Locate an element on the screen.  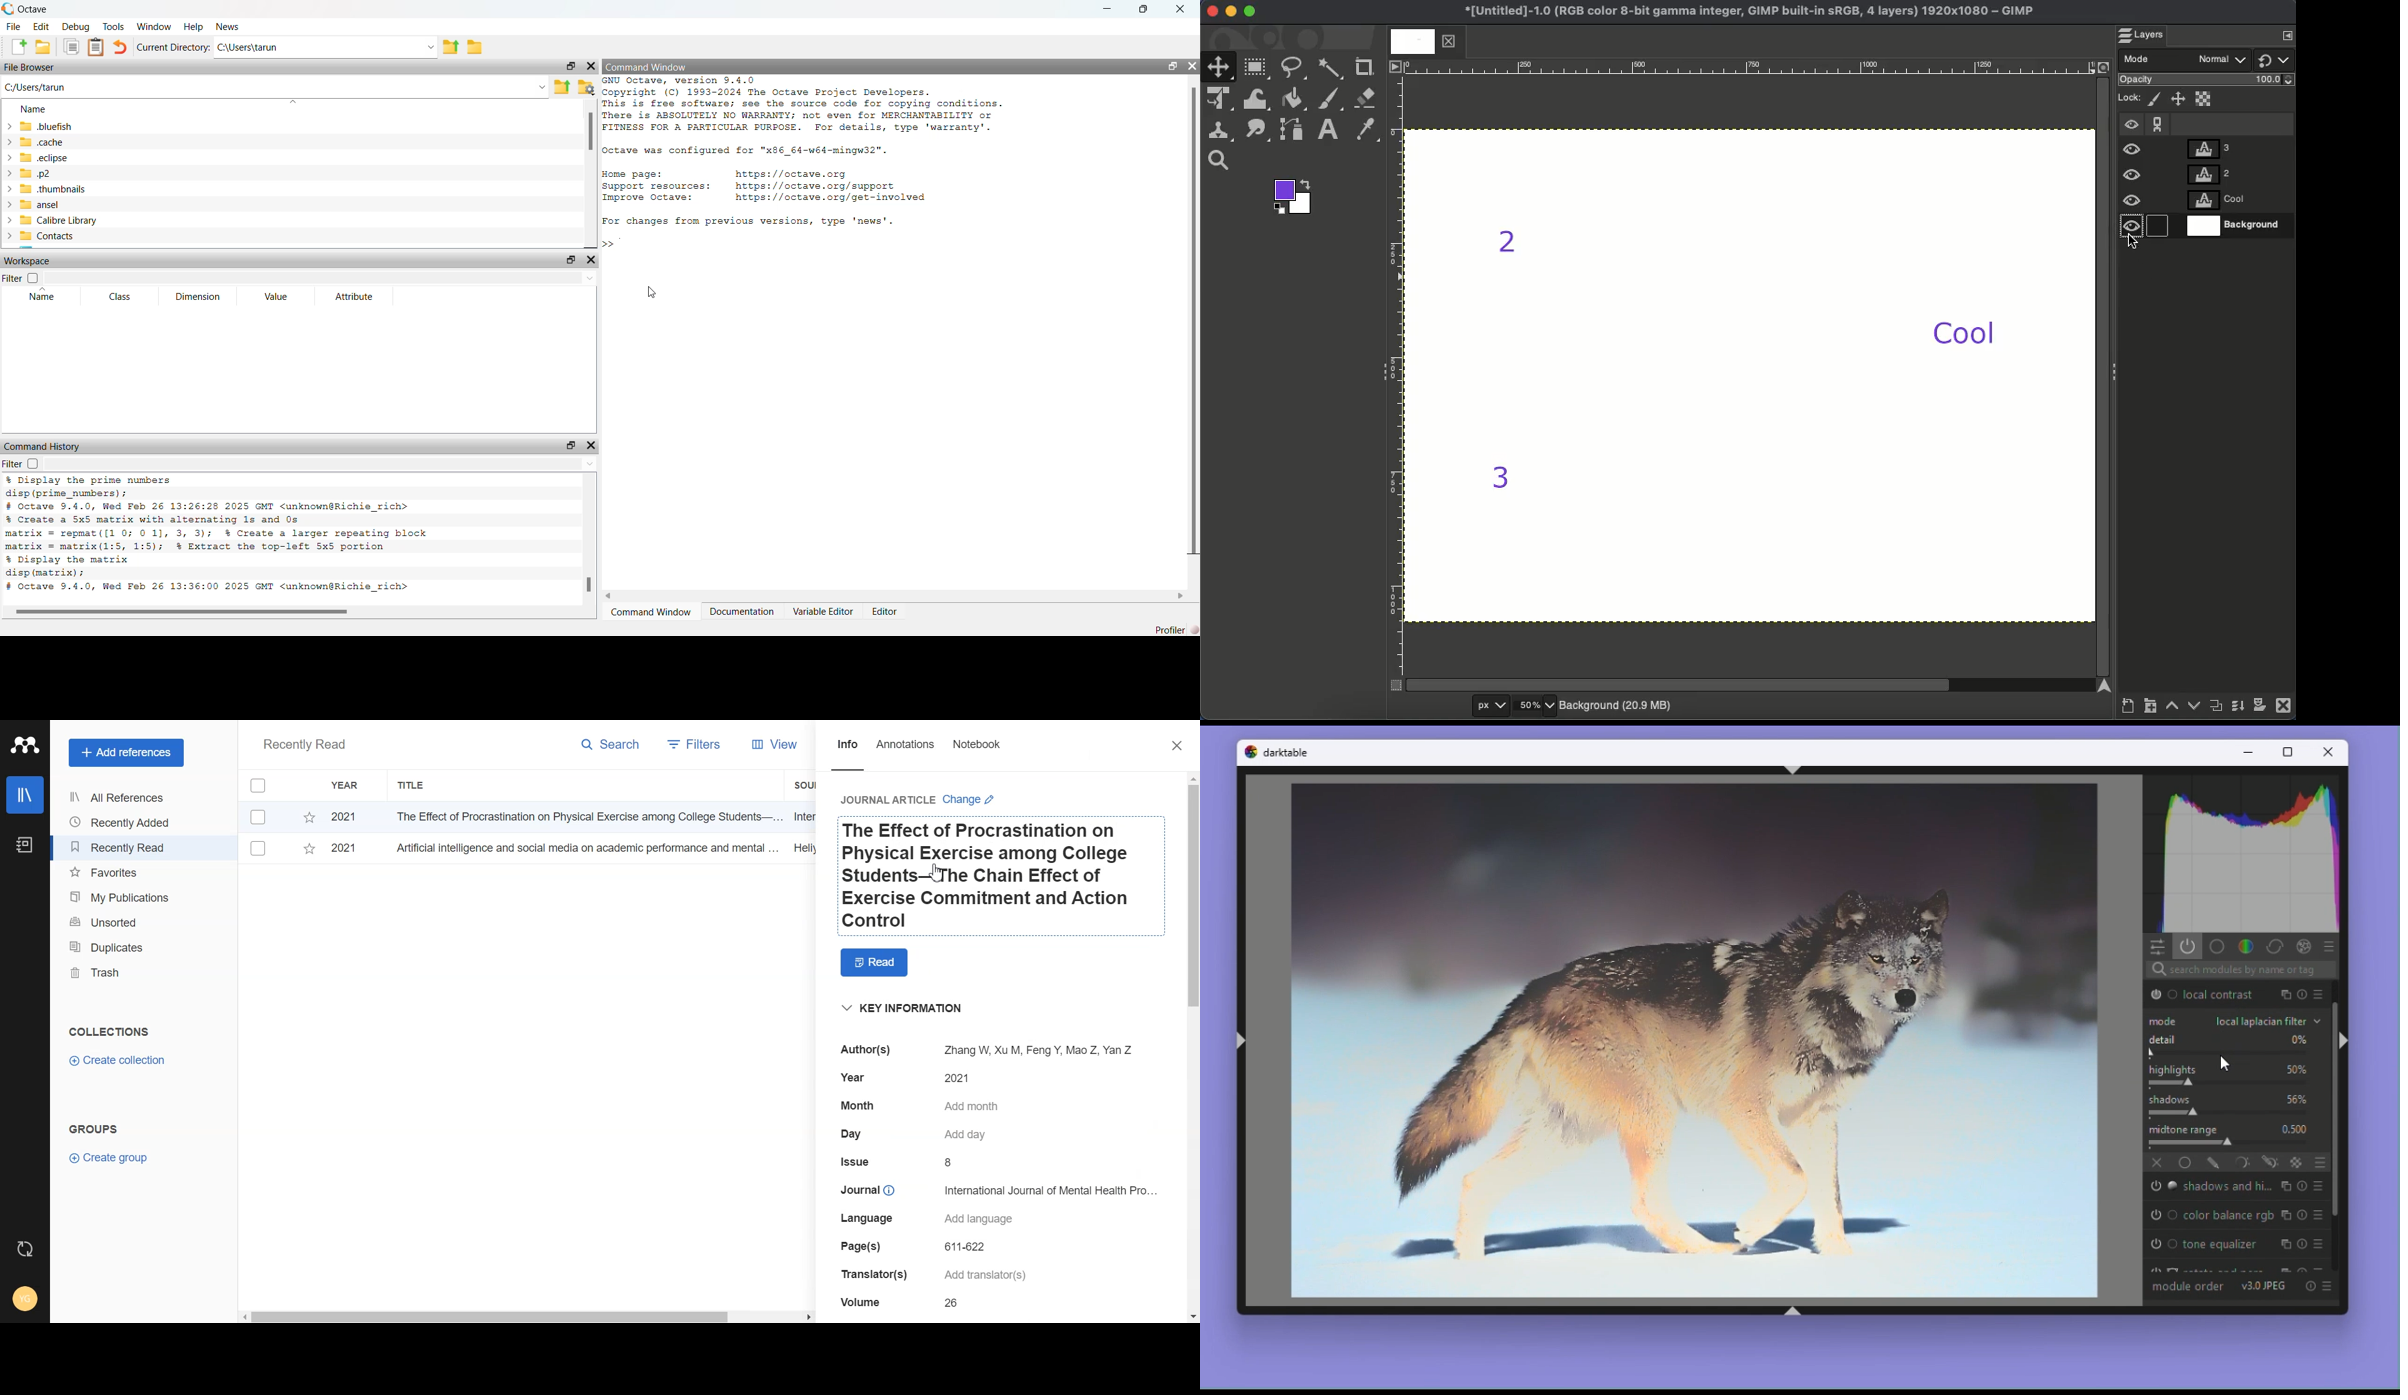
edit is located at coordinates (39, 28).